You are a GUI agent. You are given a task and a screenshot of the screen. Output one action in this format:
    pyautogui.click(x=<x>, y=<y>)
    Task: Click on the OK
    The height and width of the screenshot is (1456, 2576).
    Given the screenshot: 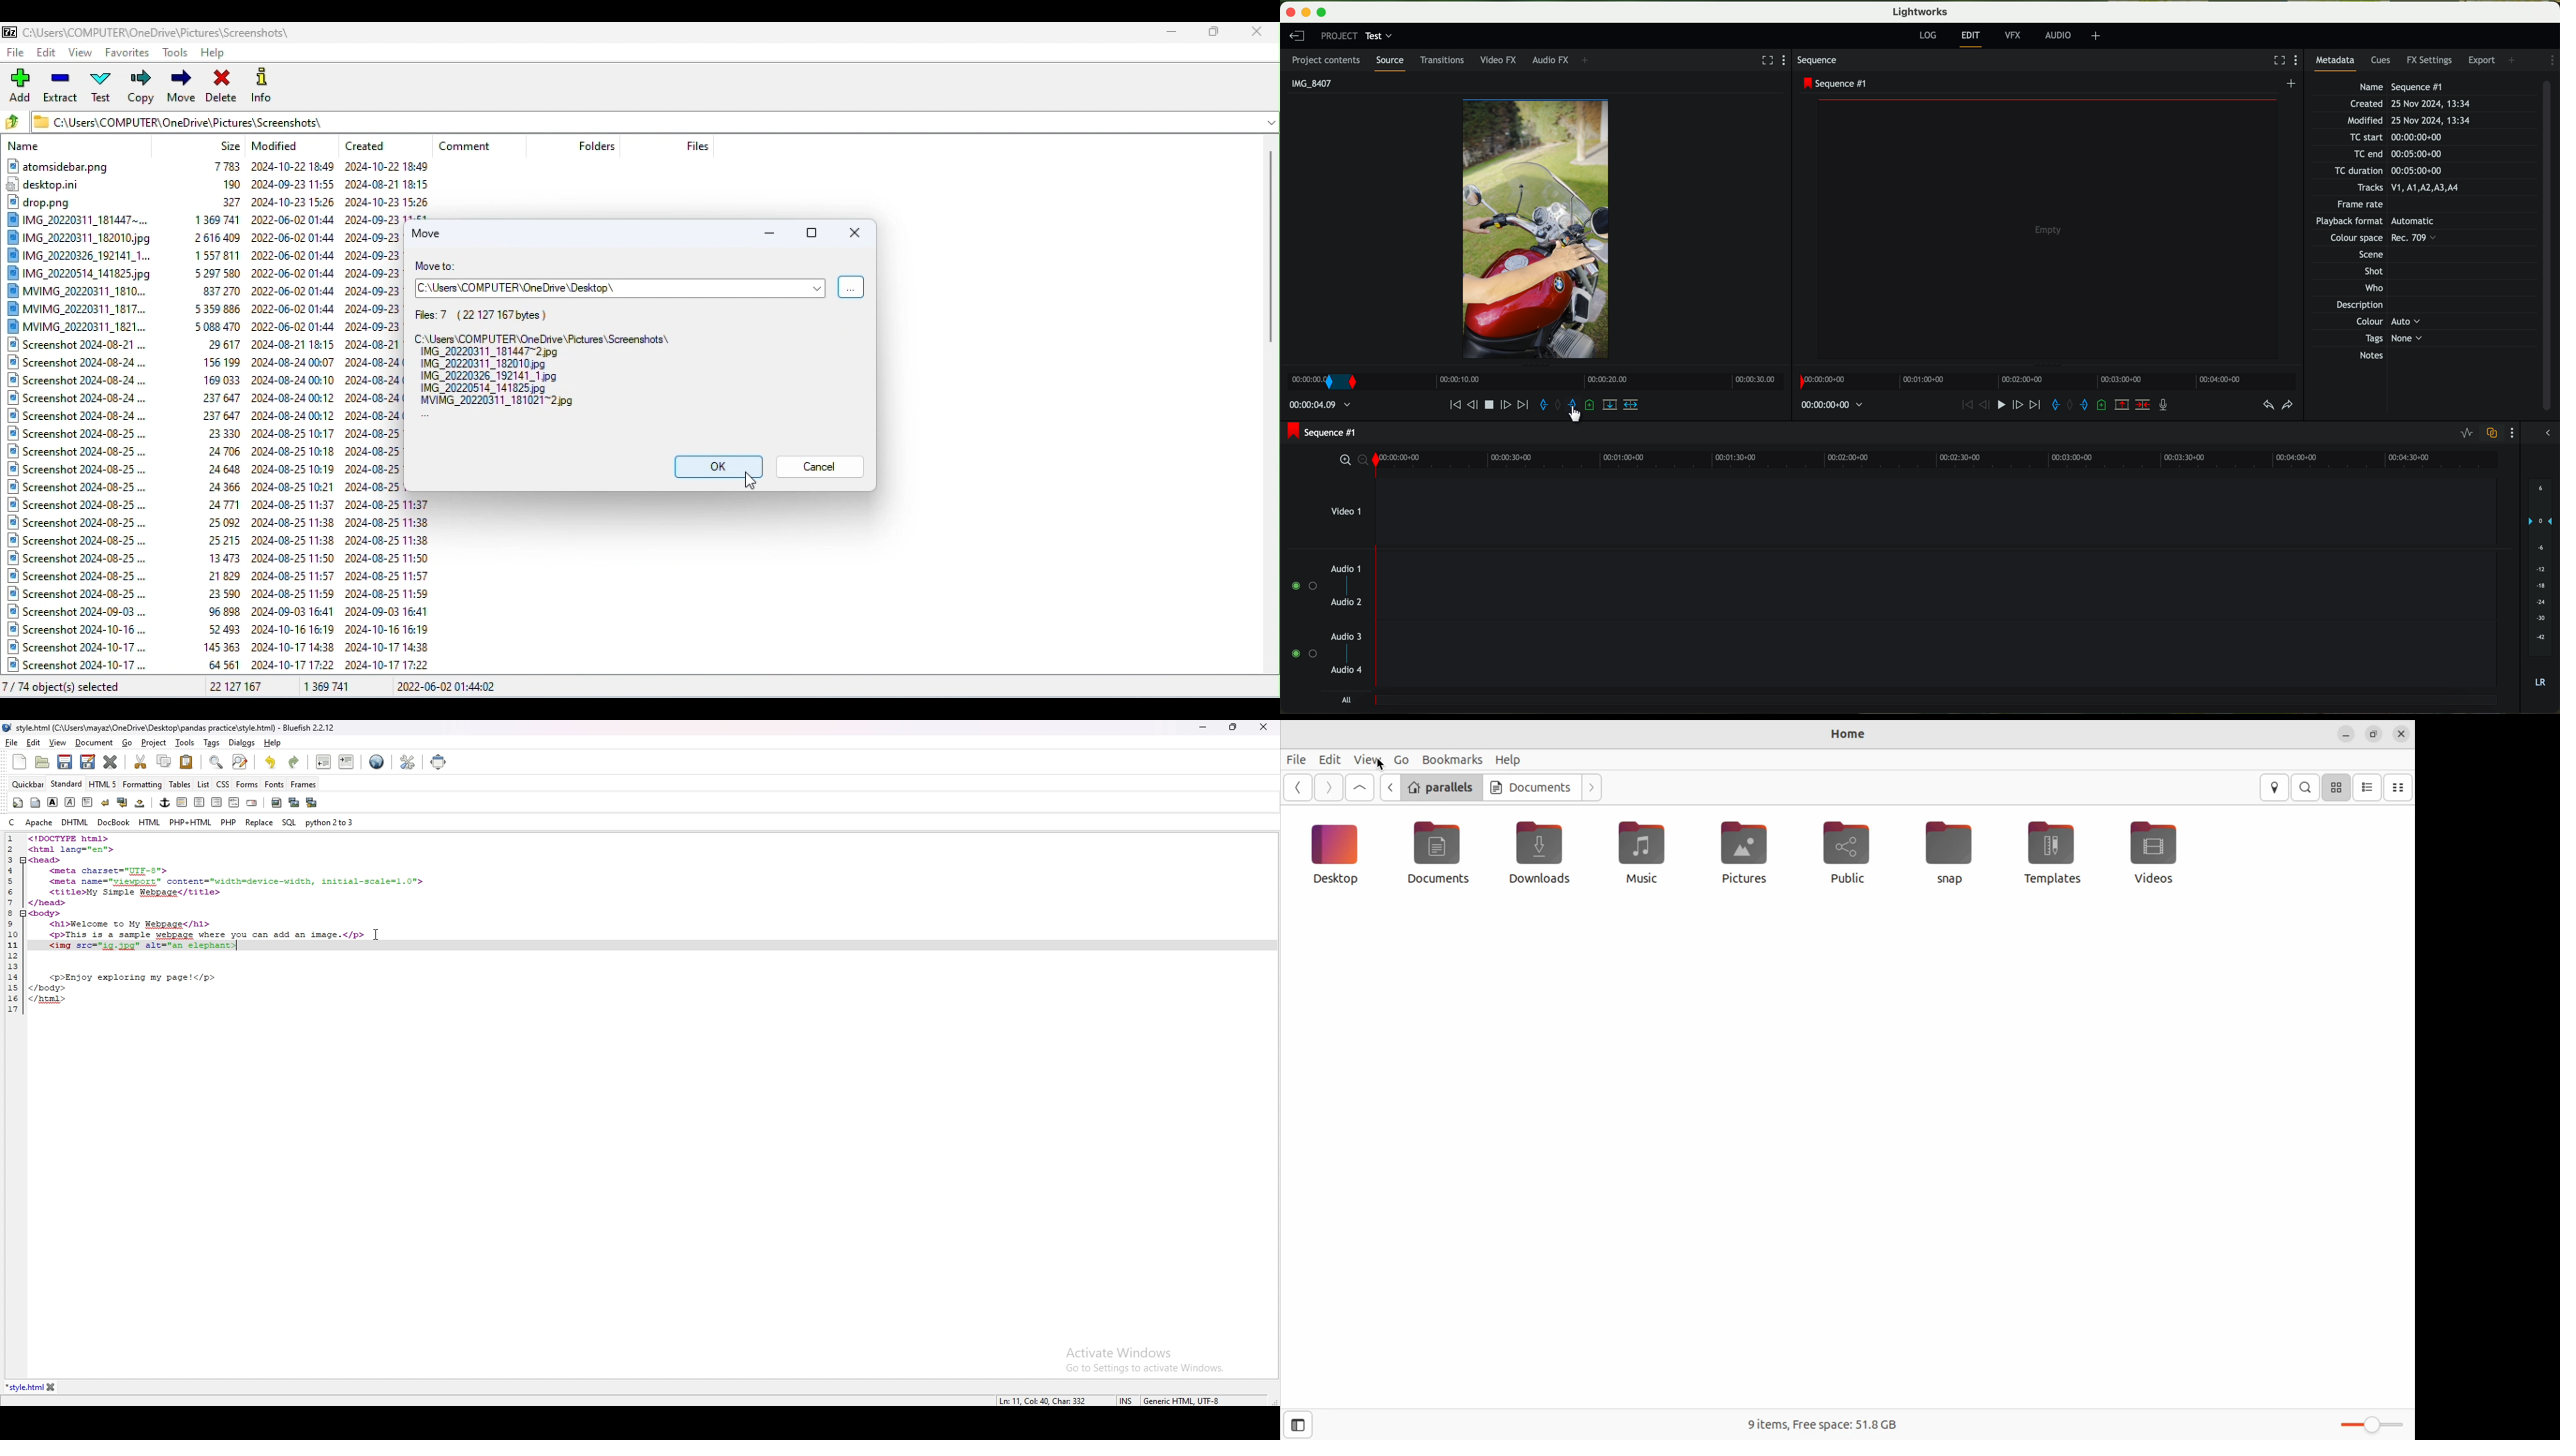 What is the action you would take?
    pyautogui.click(x=711, y=466)
    